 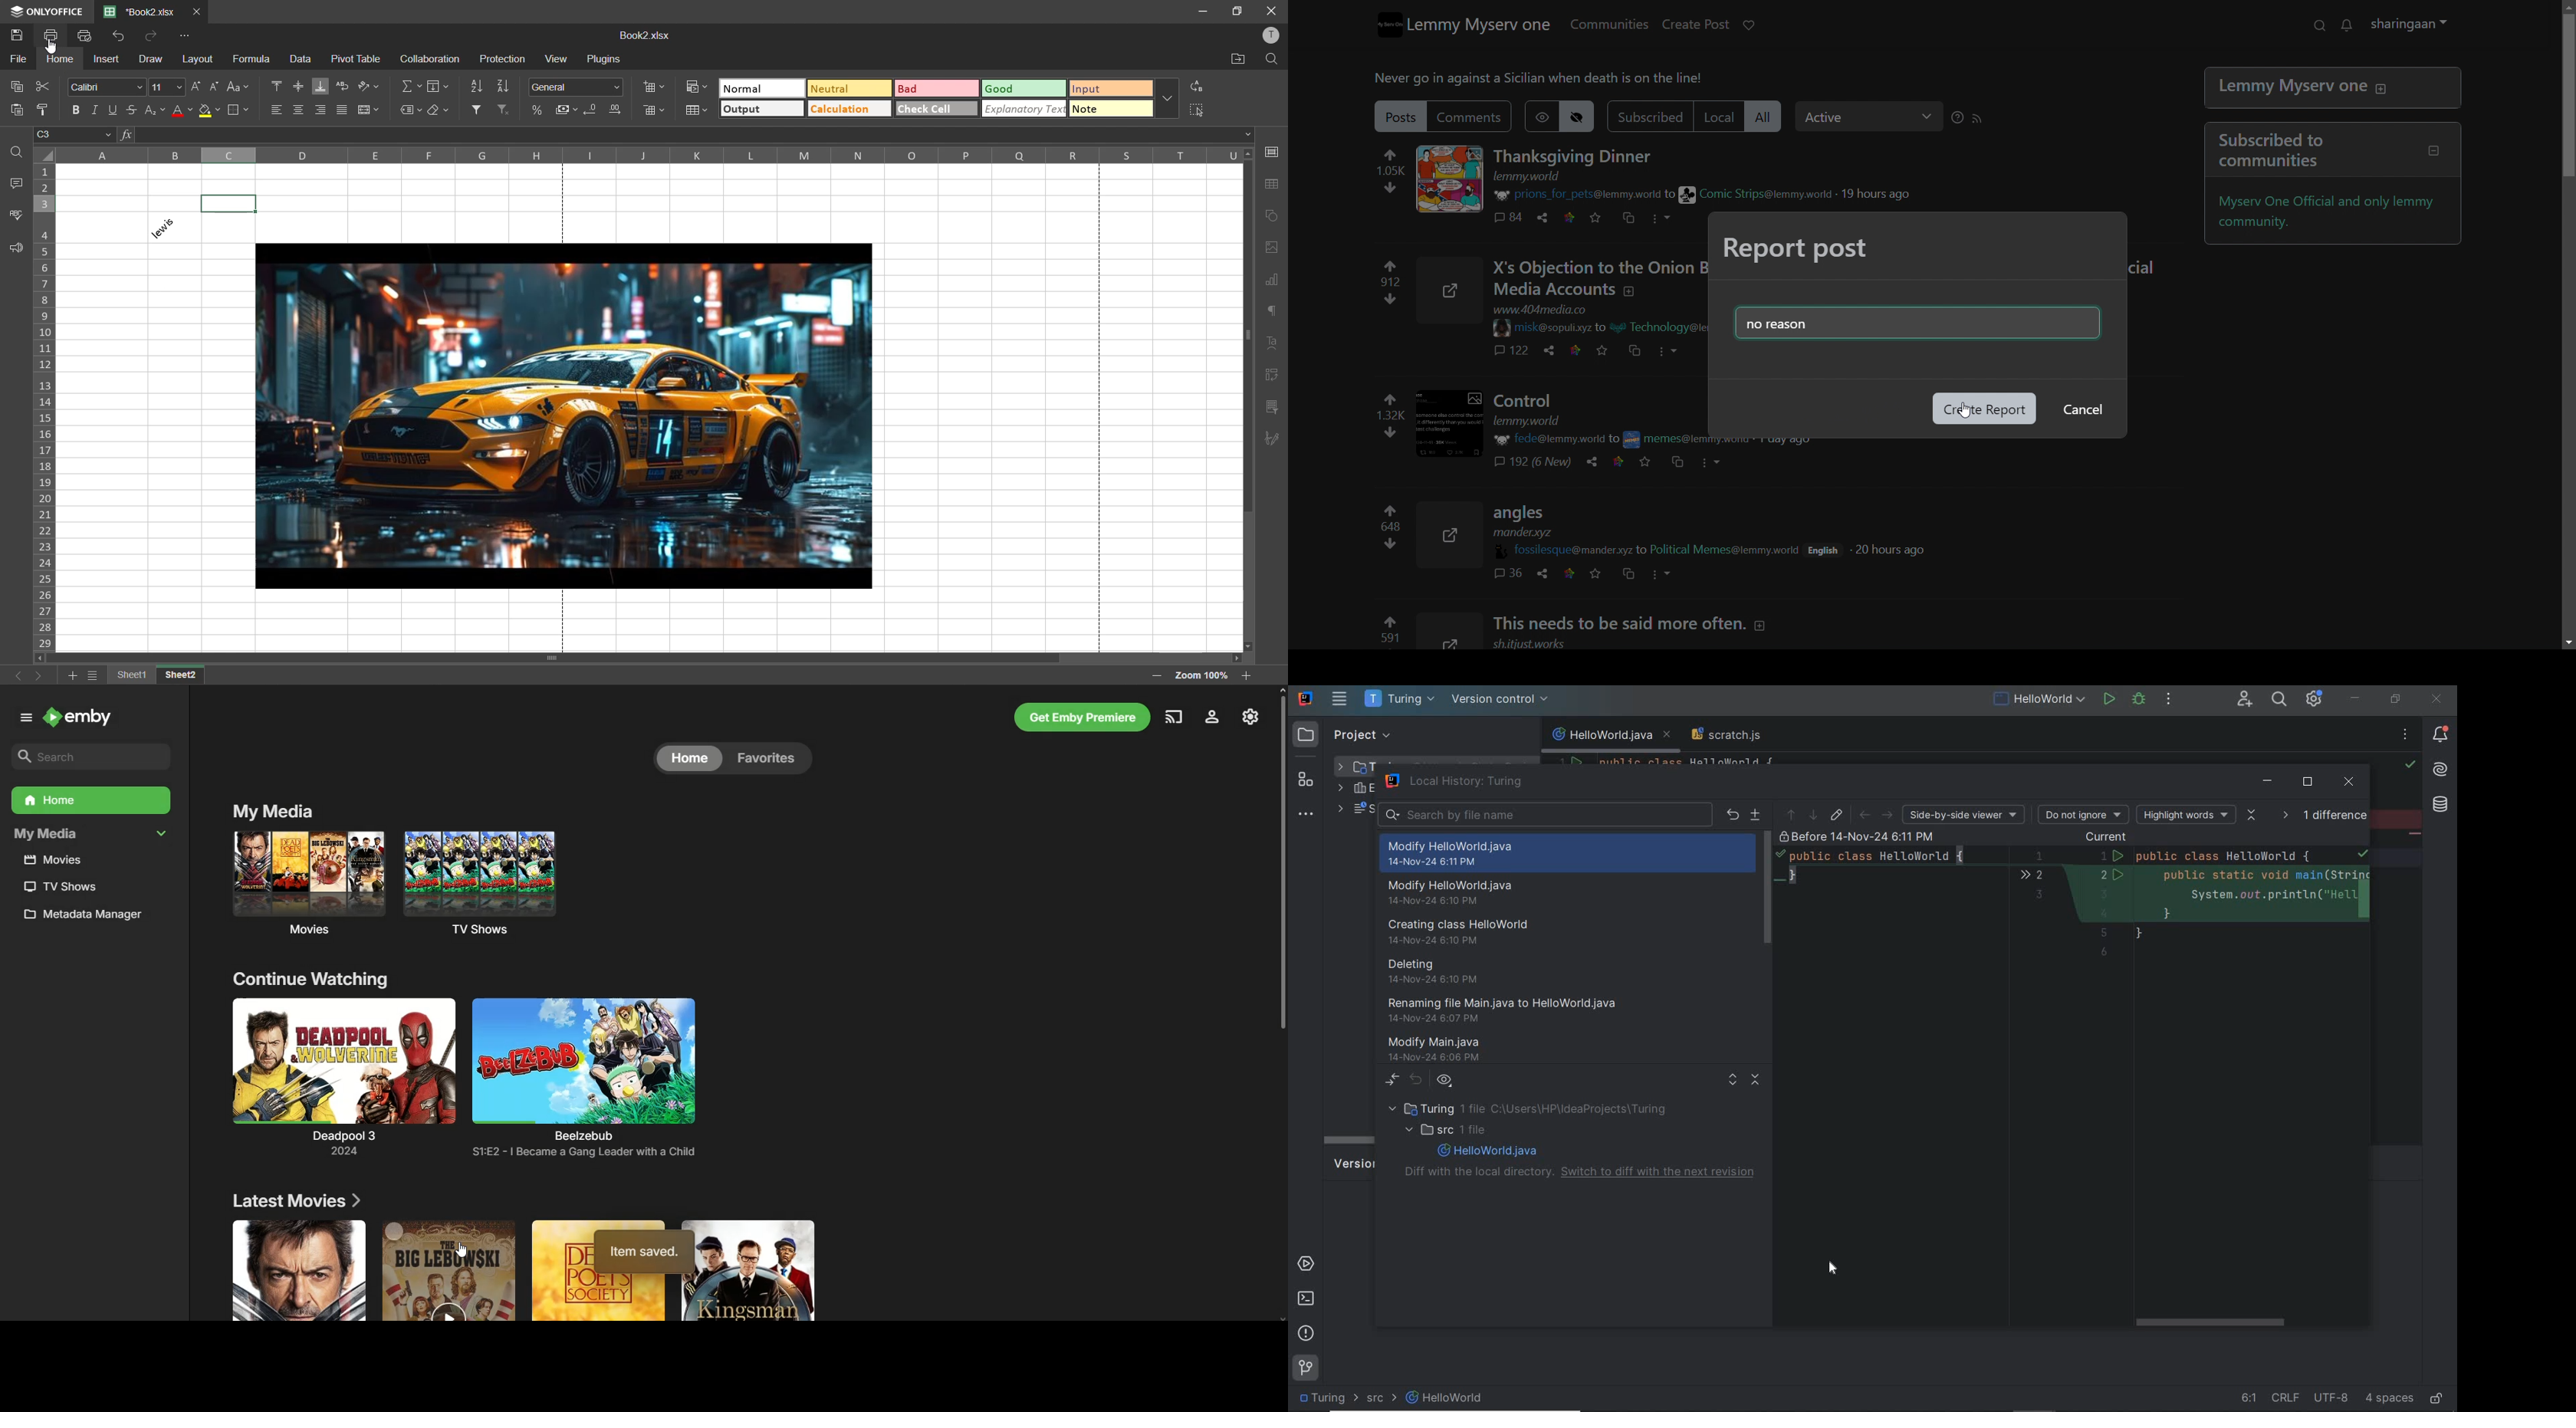 I want to click on English, so click(x=1829, y=549).